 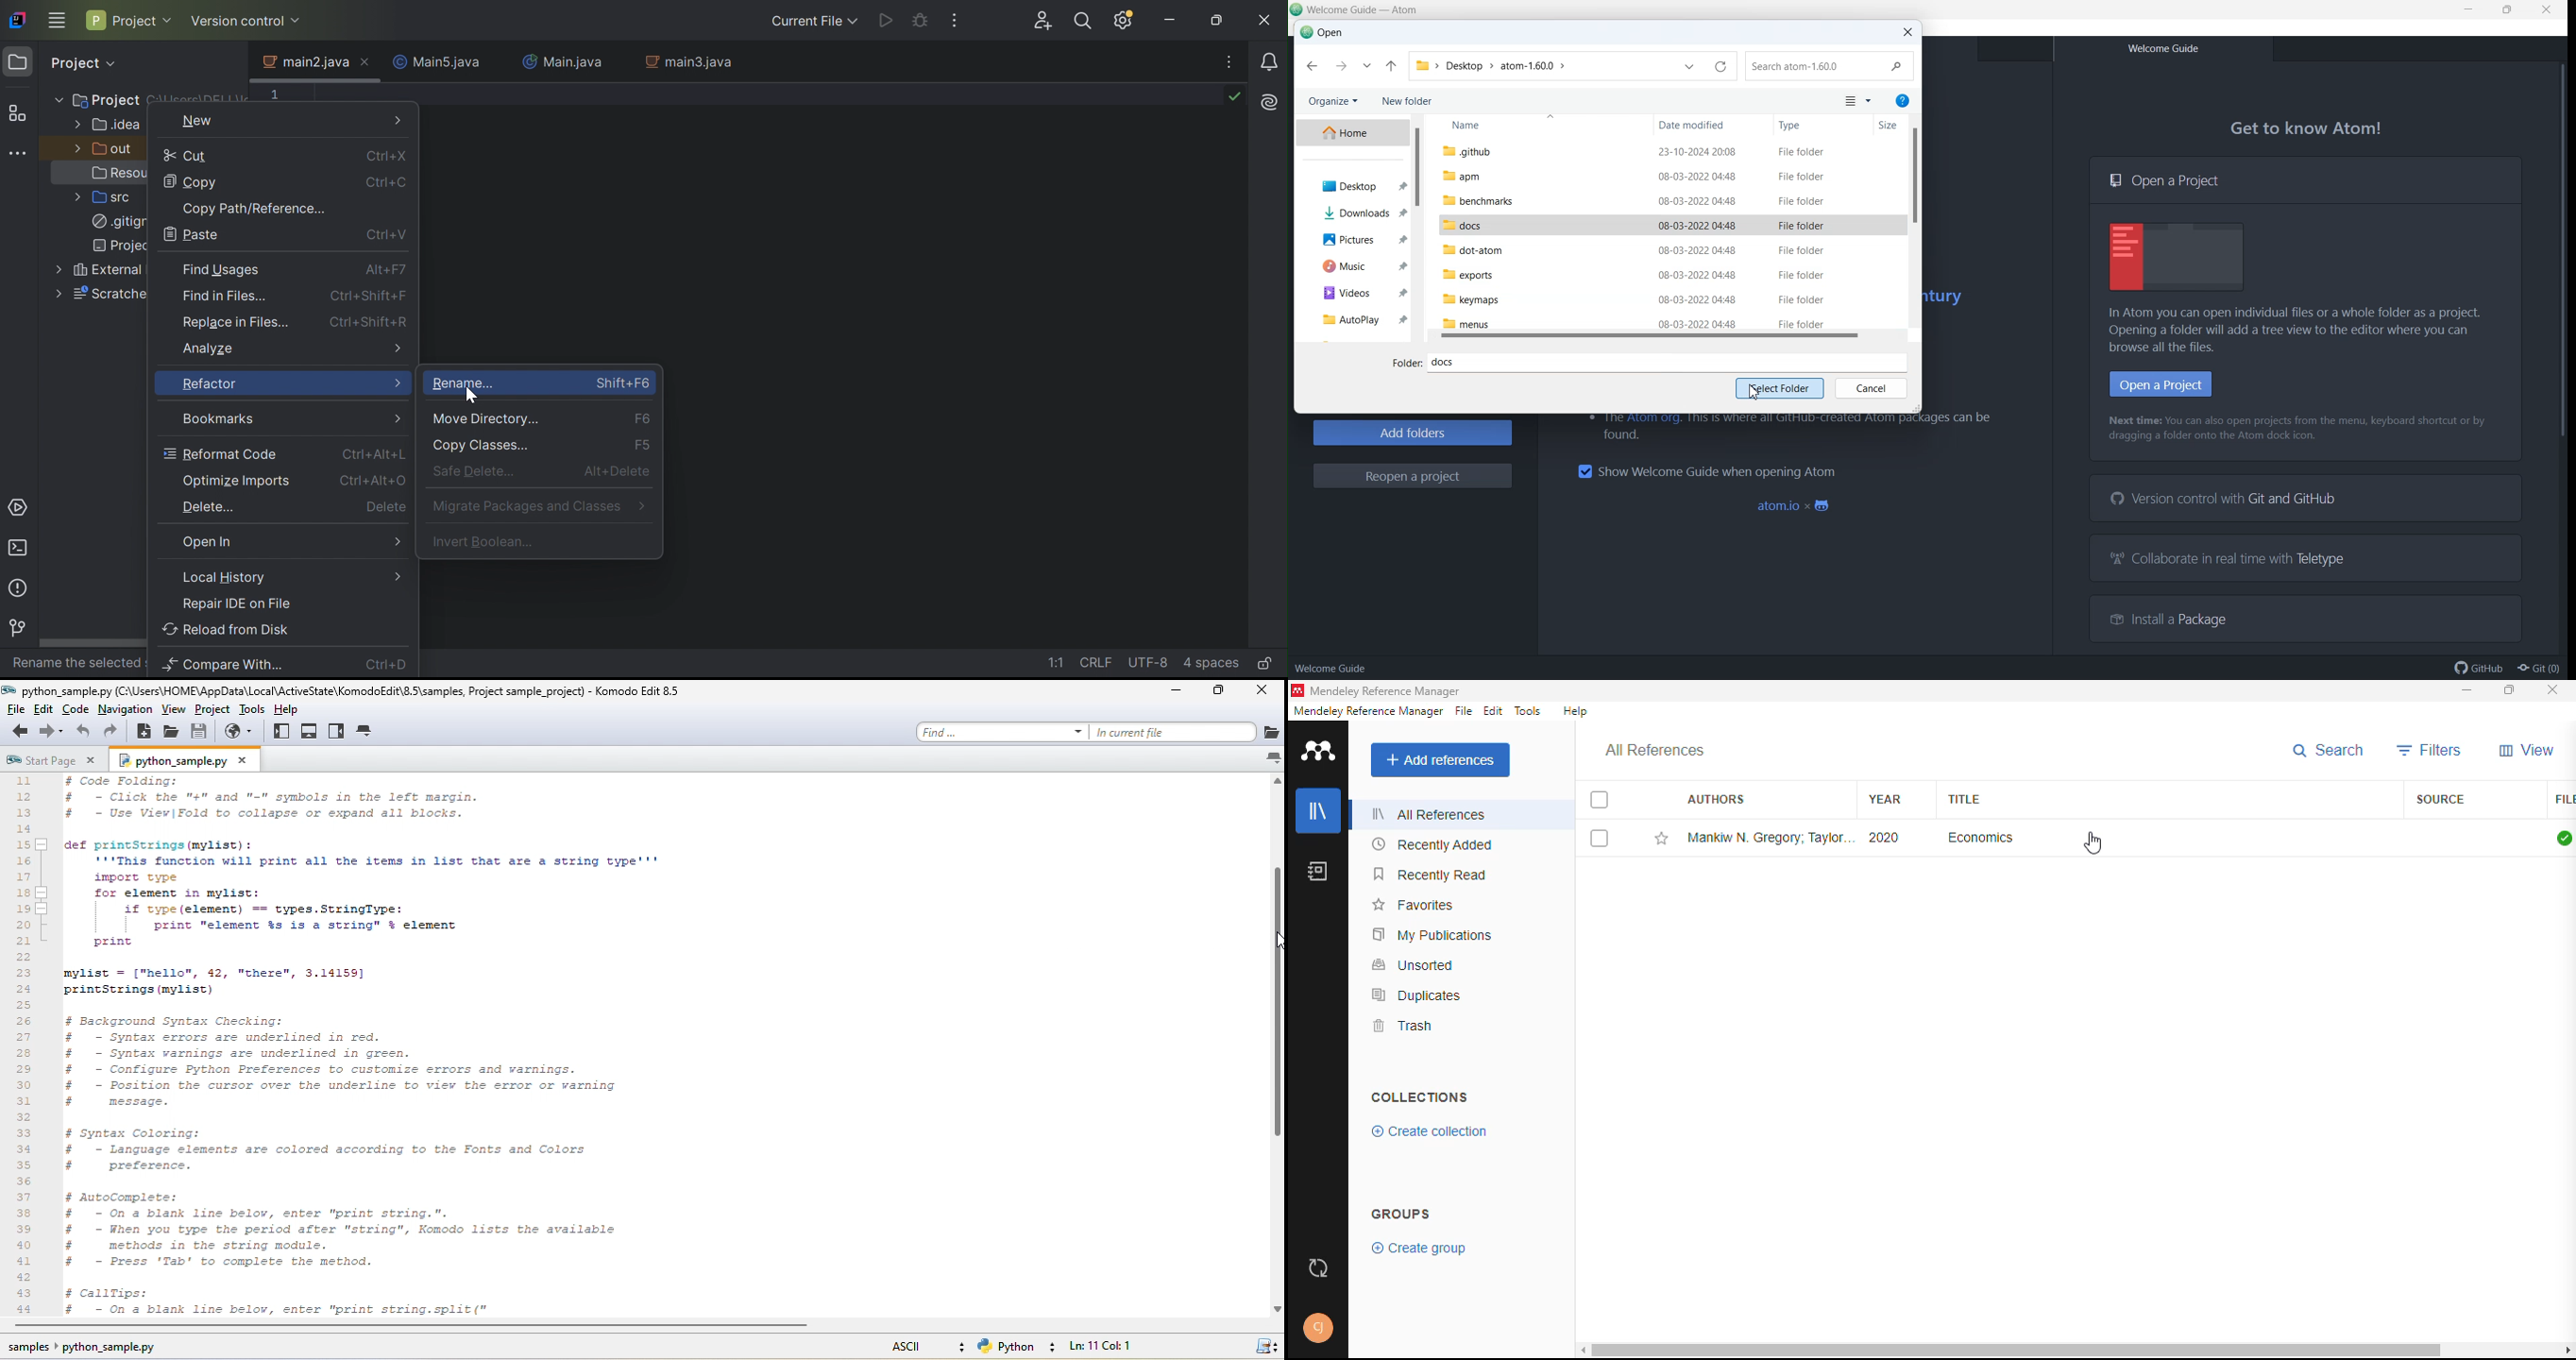 I want to click on Forward, so click(x=1340, y=66).